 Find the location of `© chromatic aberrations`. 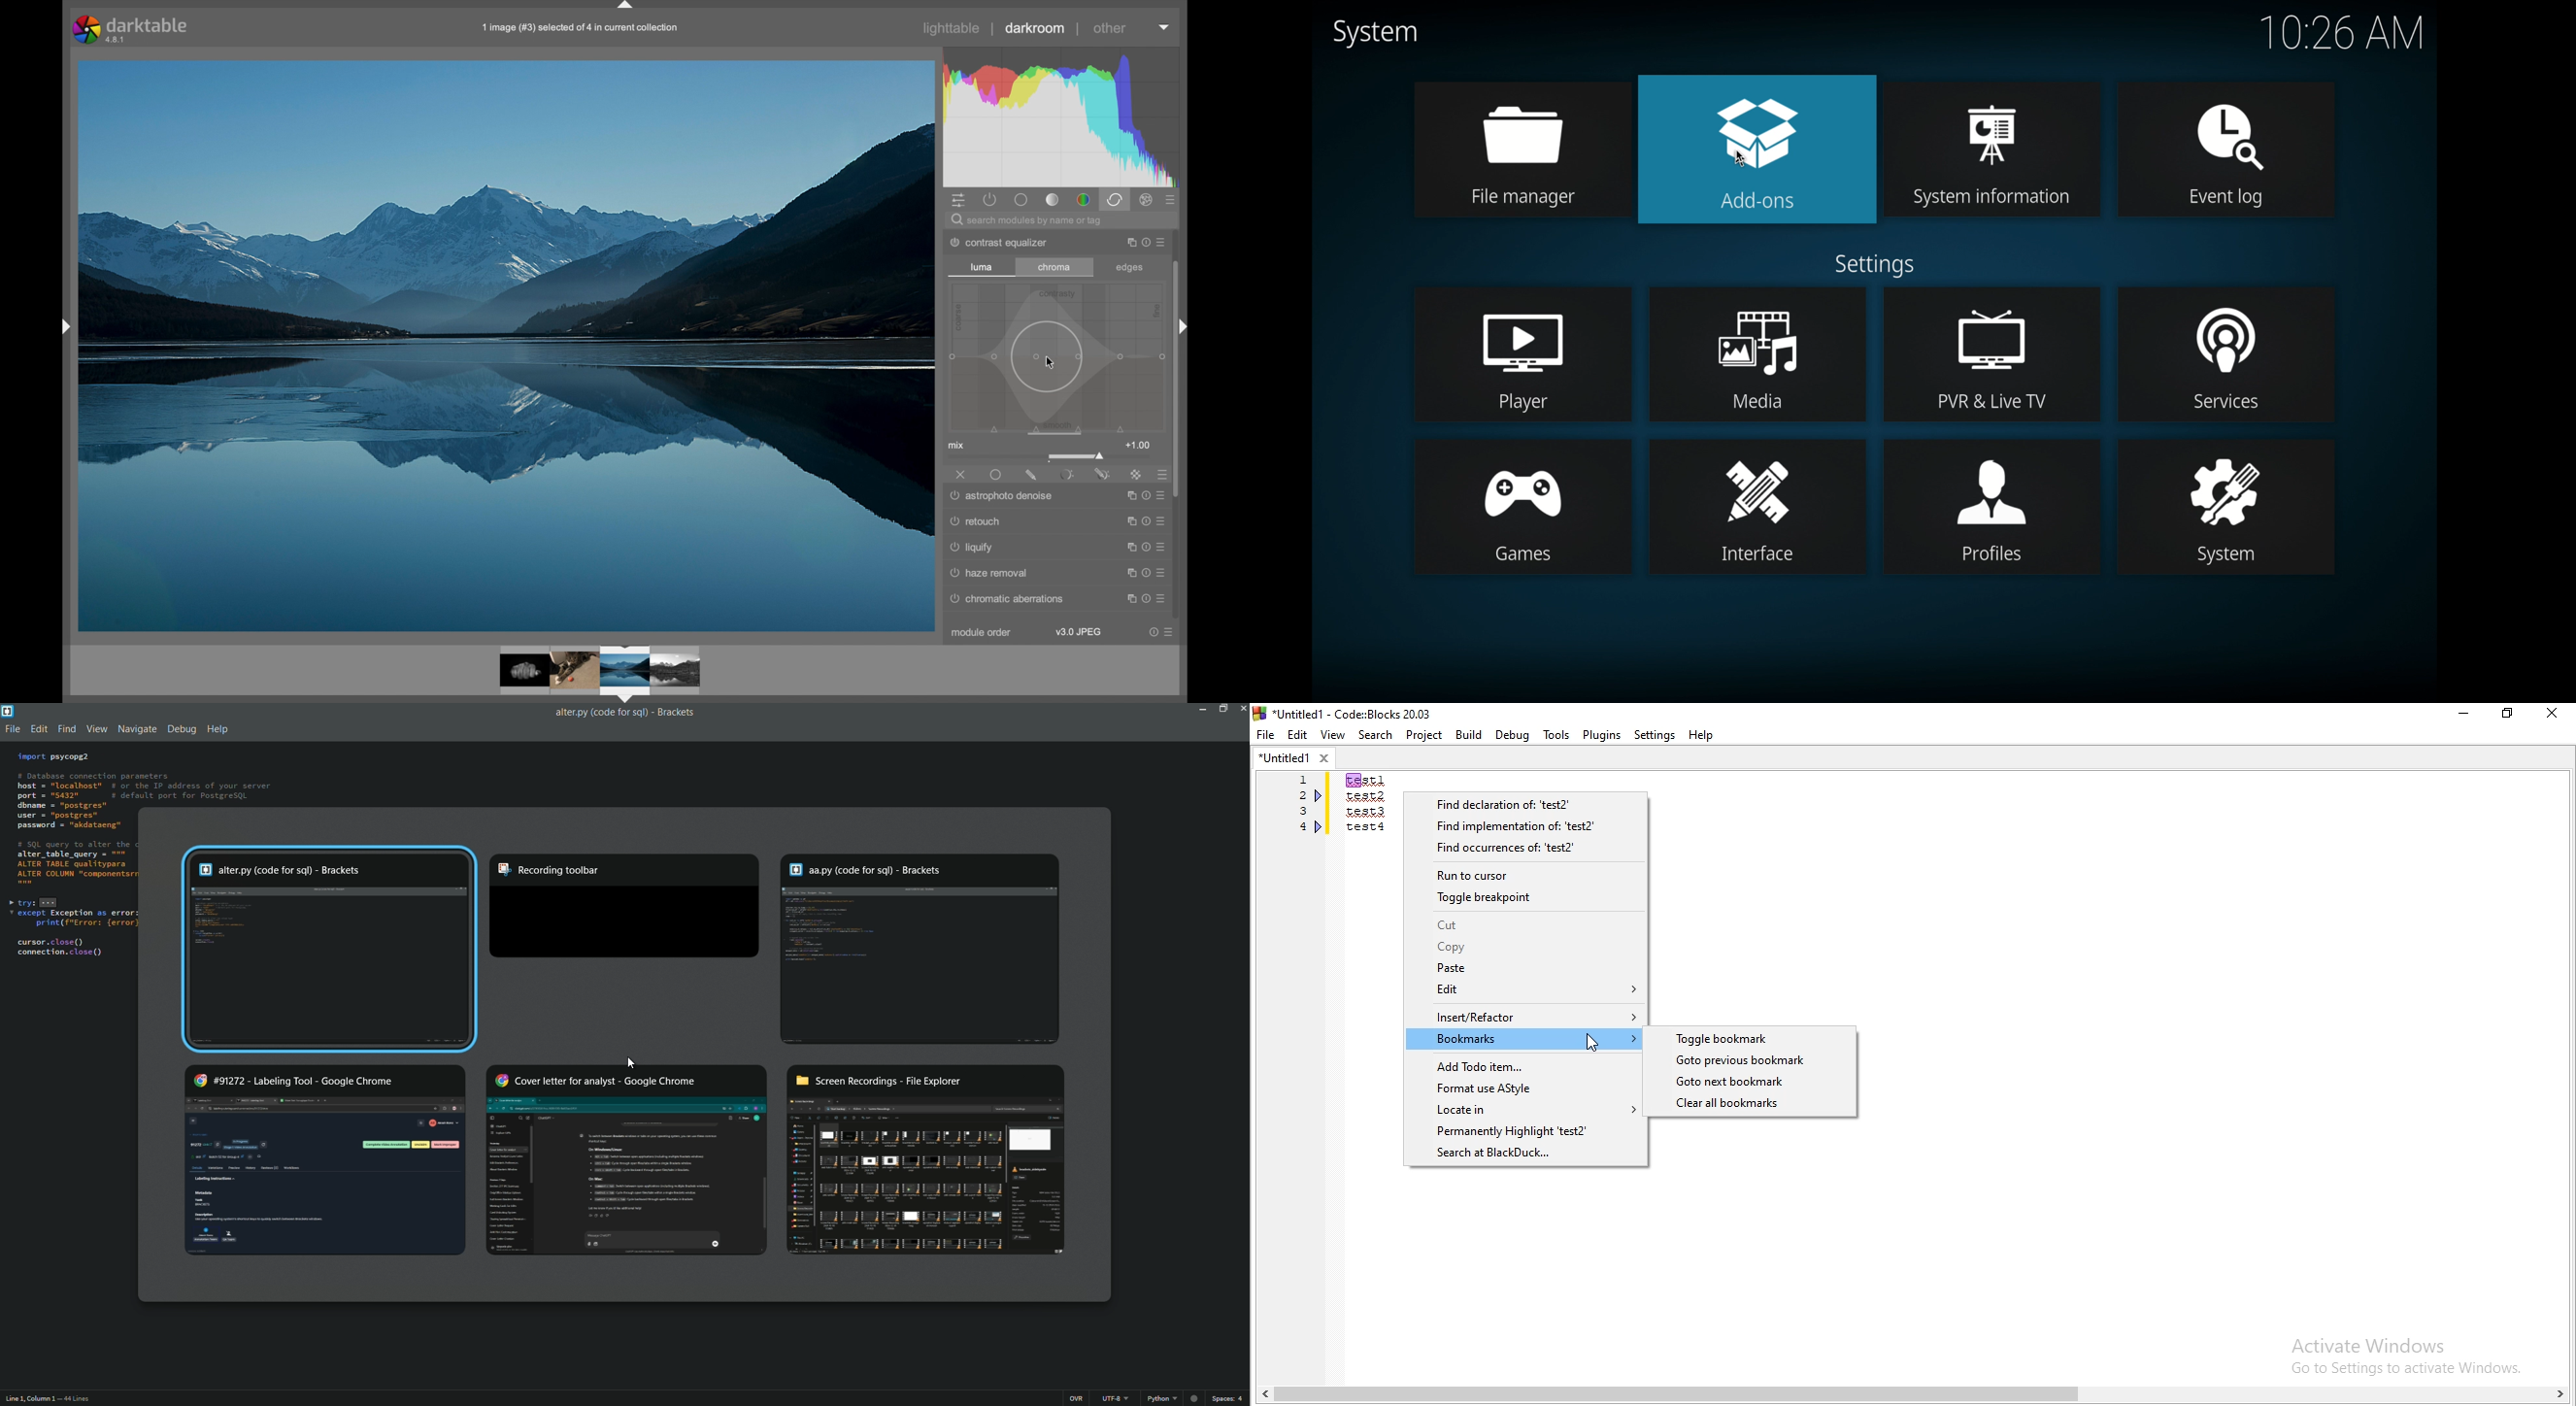

© chromatic aberrations is located at coordinates (1017, 599).